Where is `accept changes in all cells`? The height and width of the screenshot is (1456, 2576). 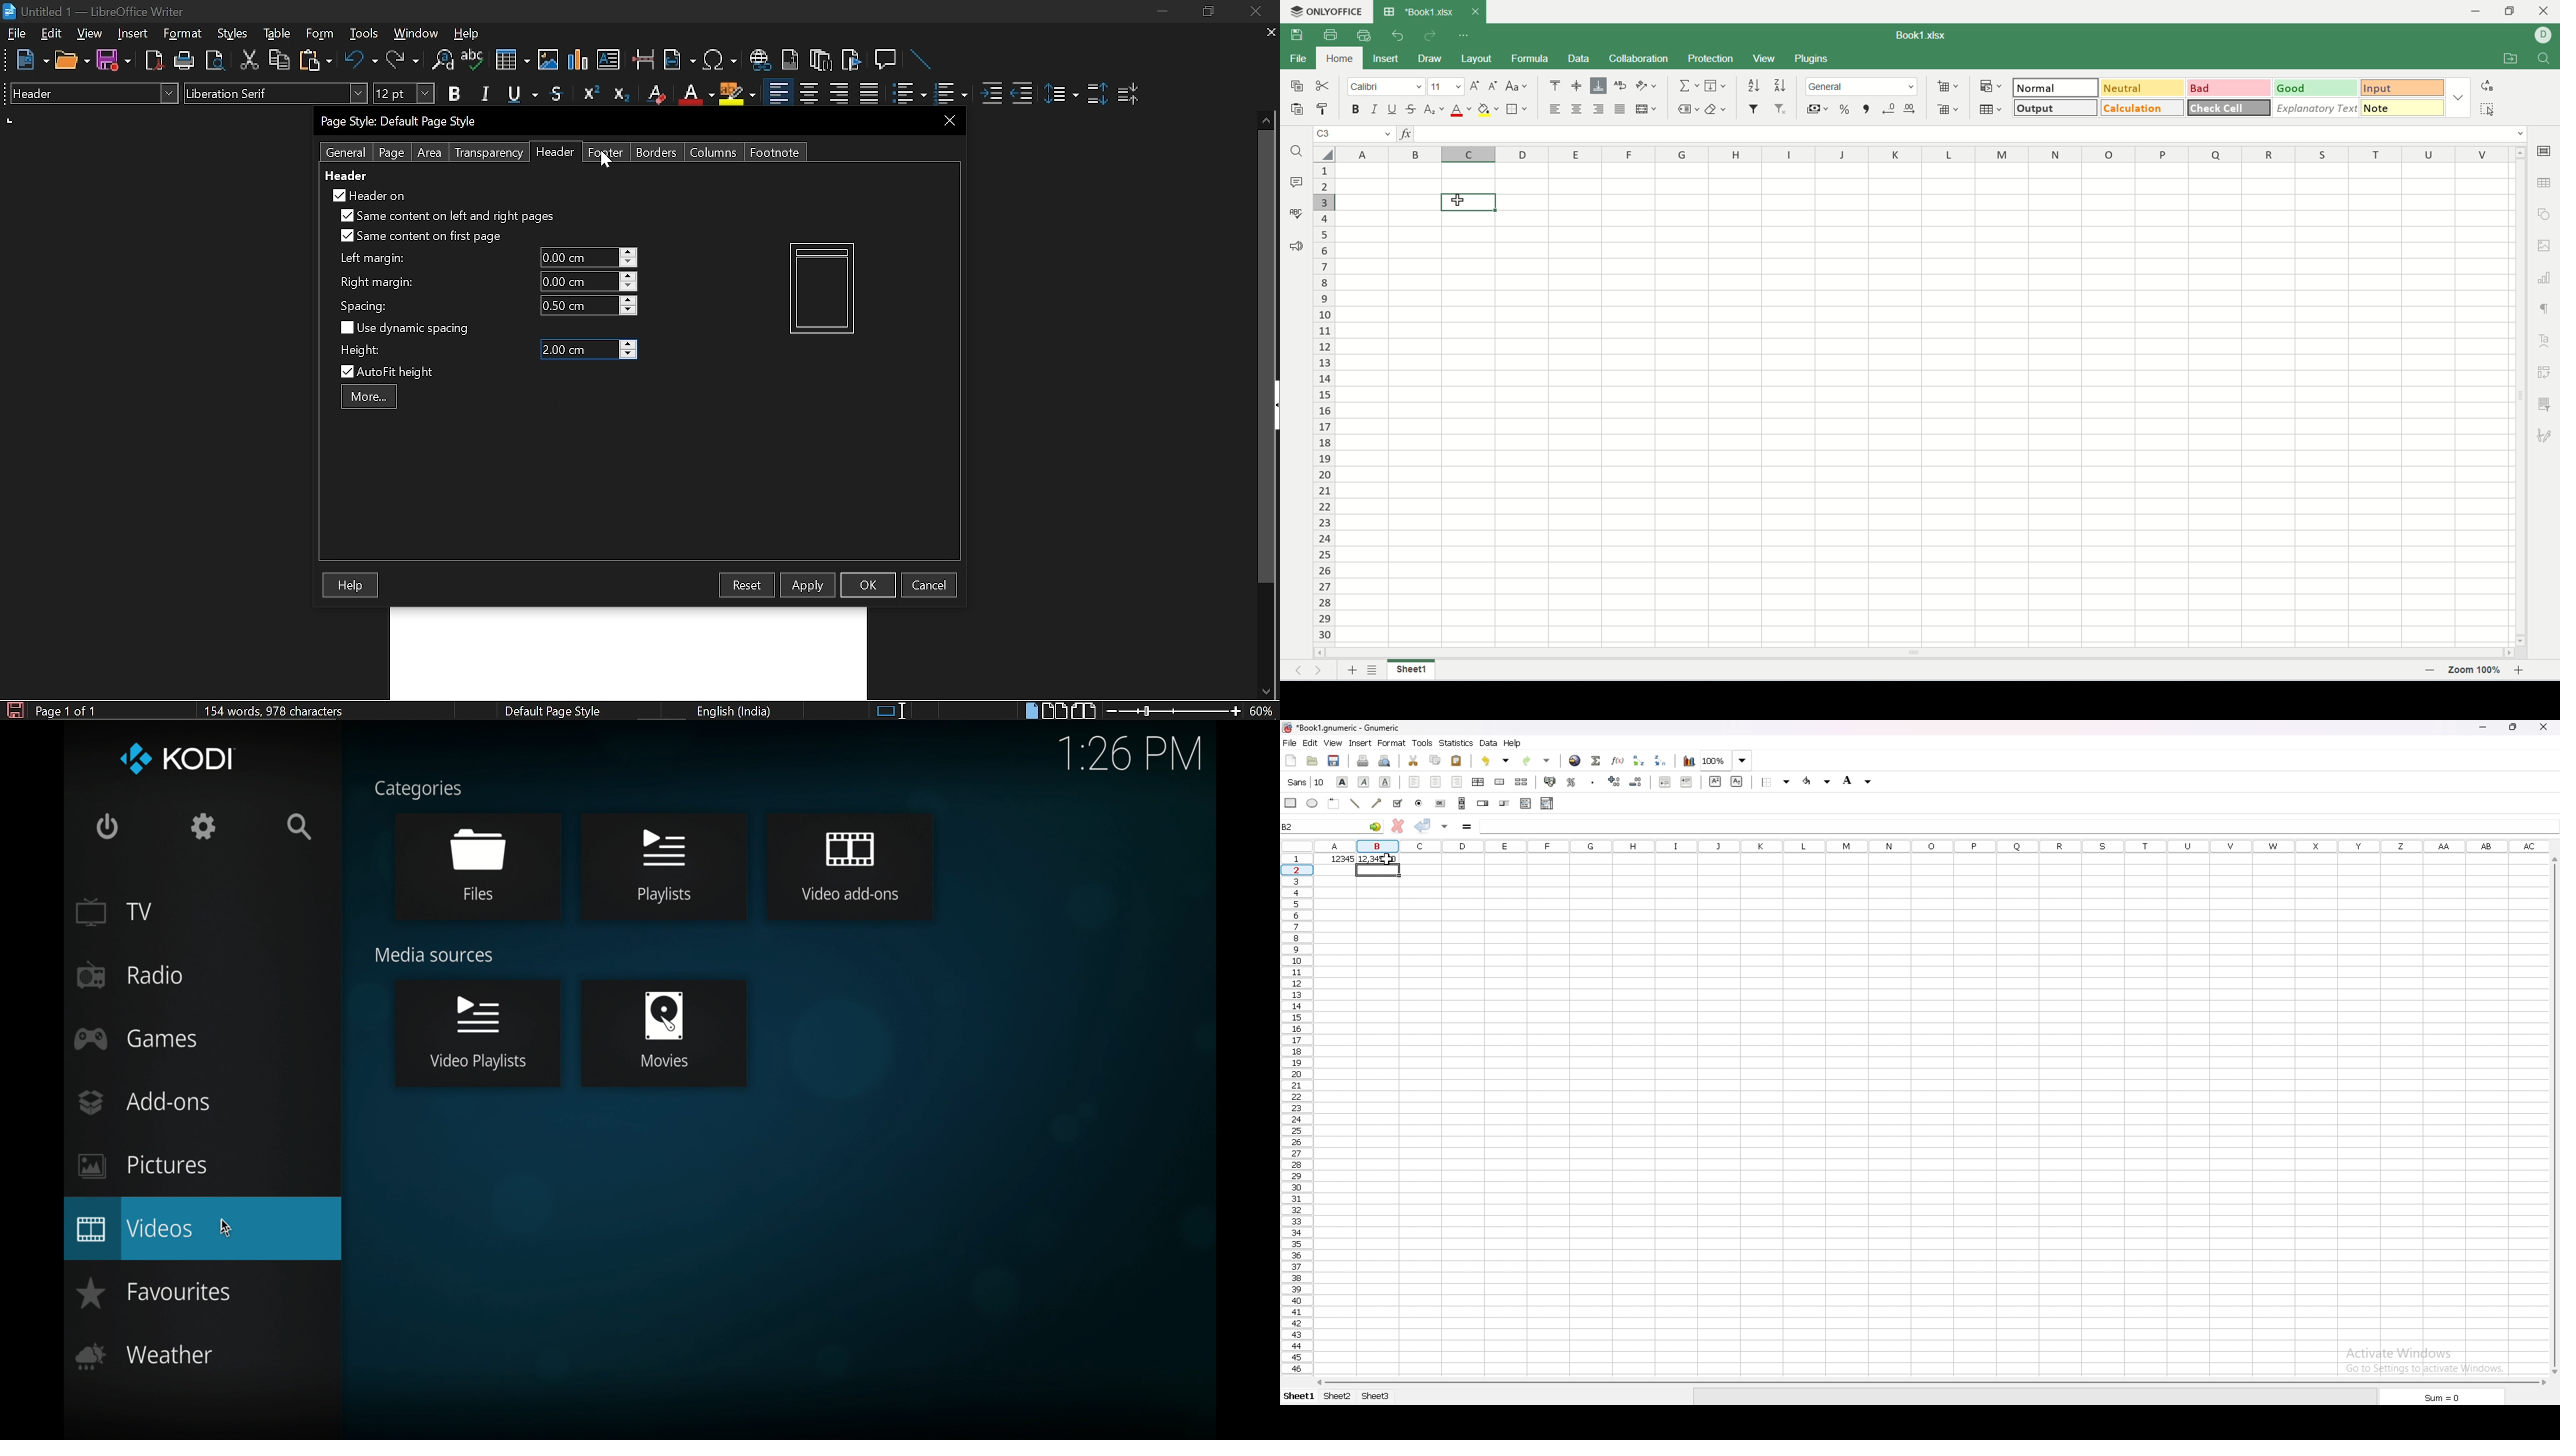
accept changes in all cells is located at coordinates (1445, 827).